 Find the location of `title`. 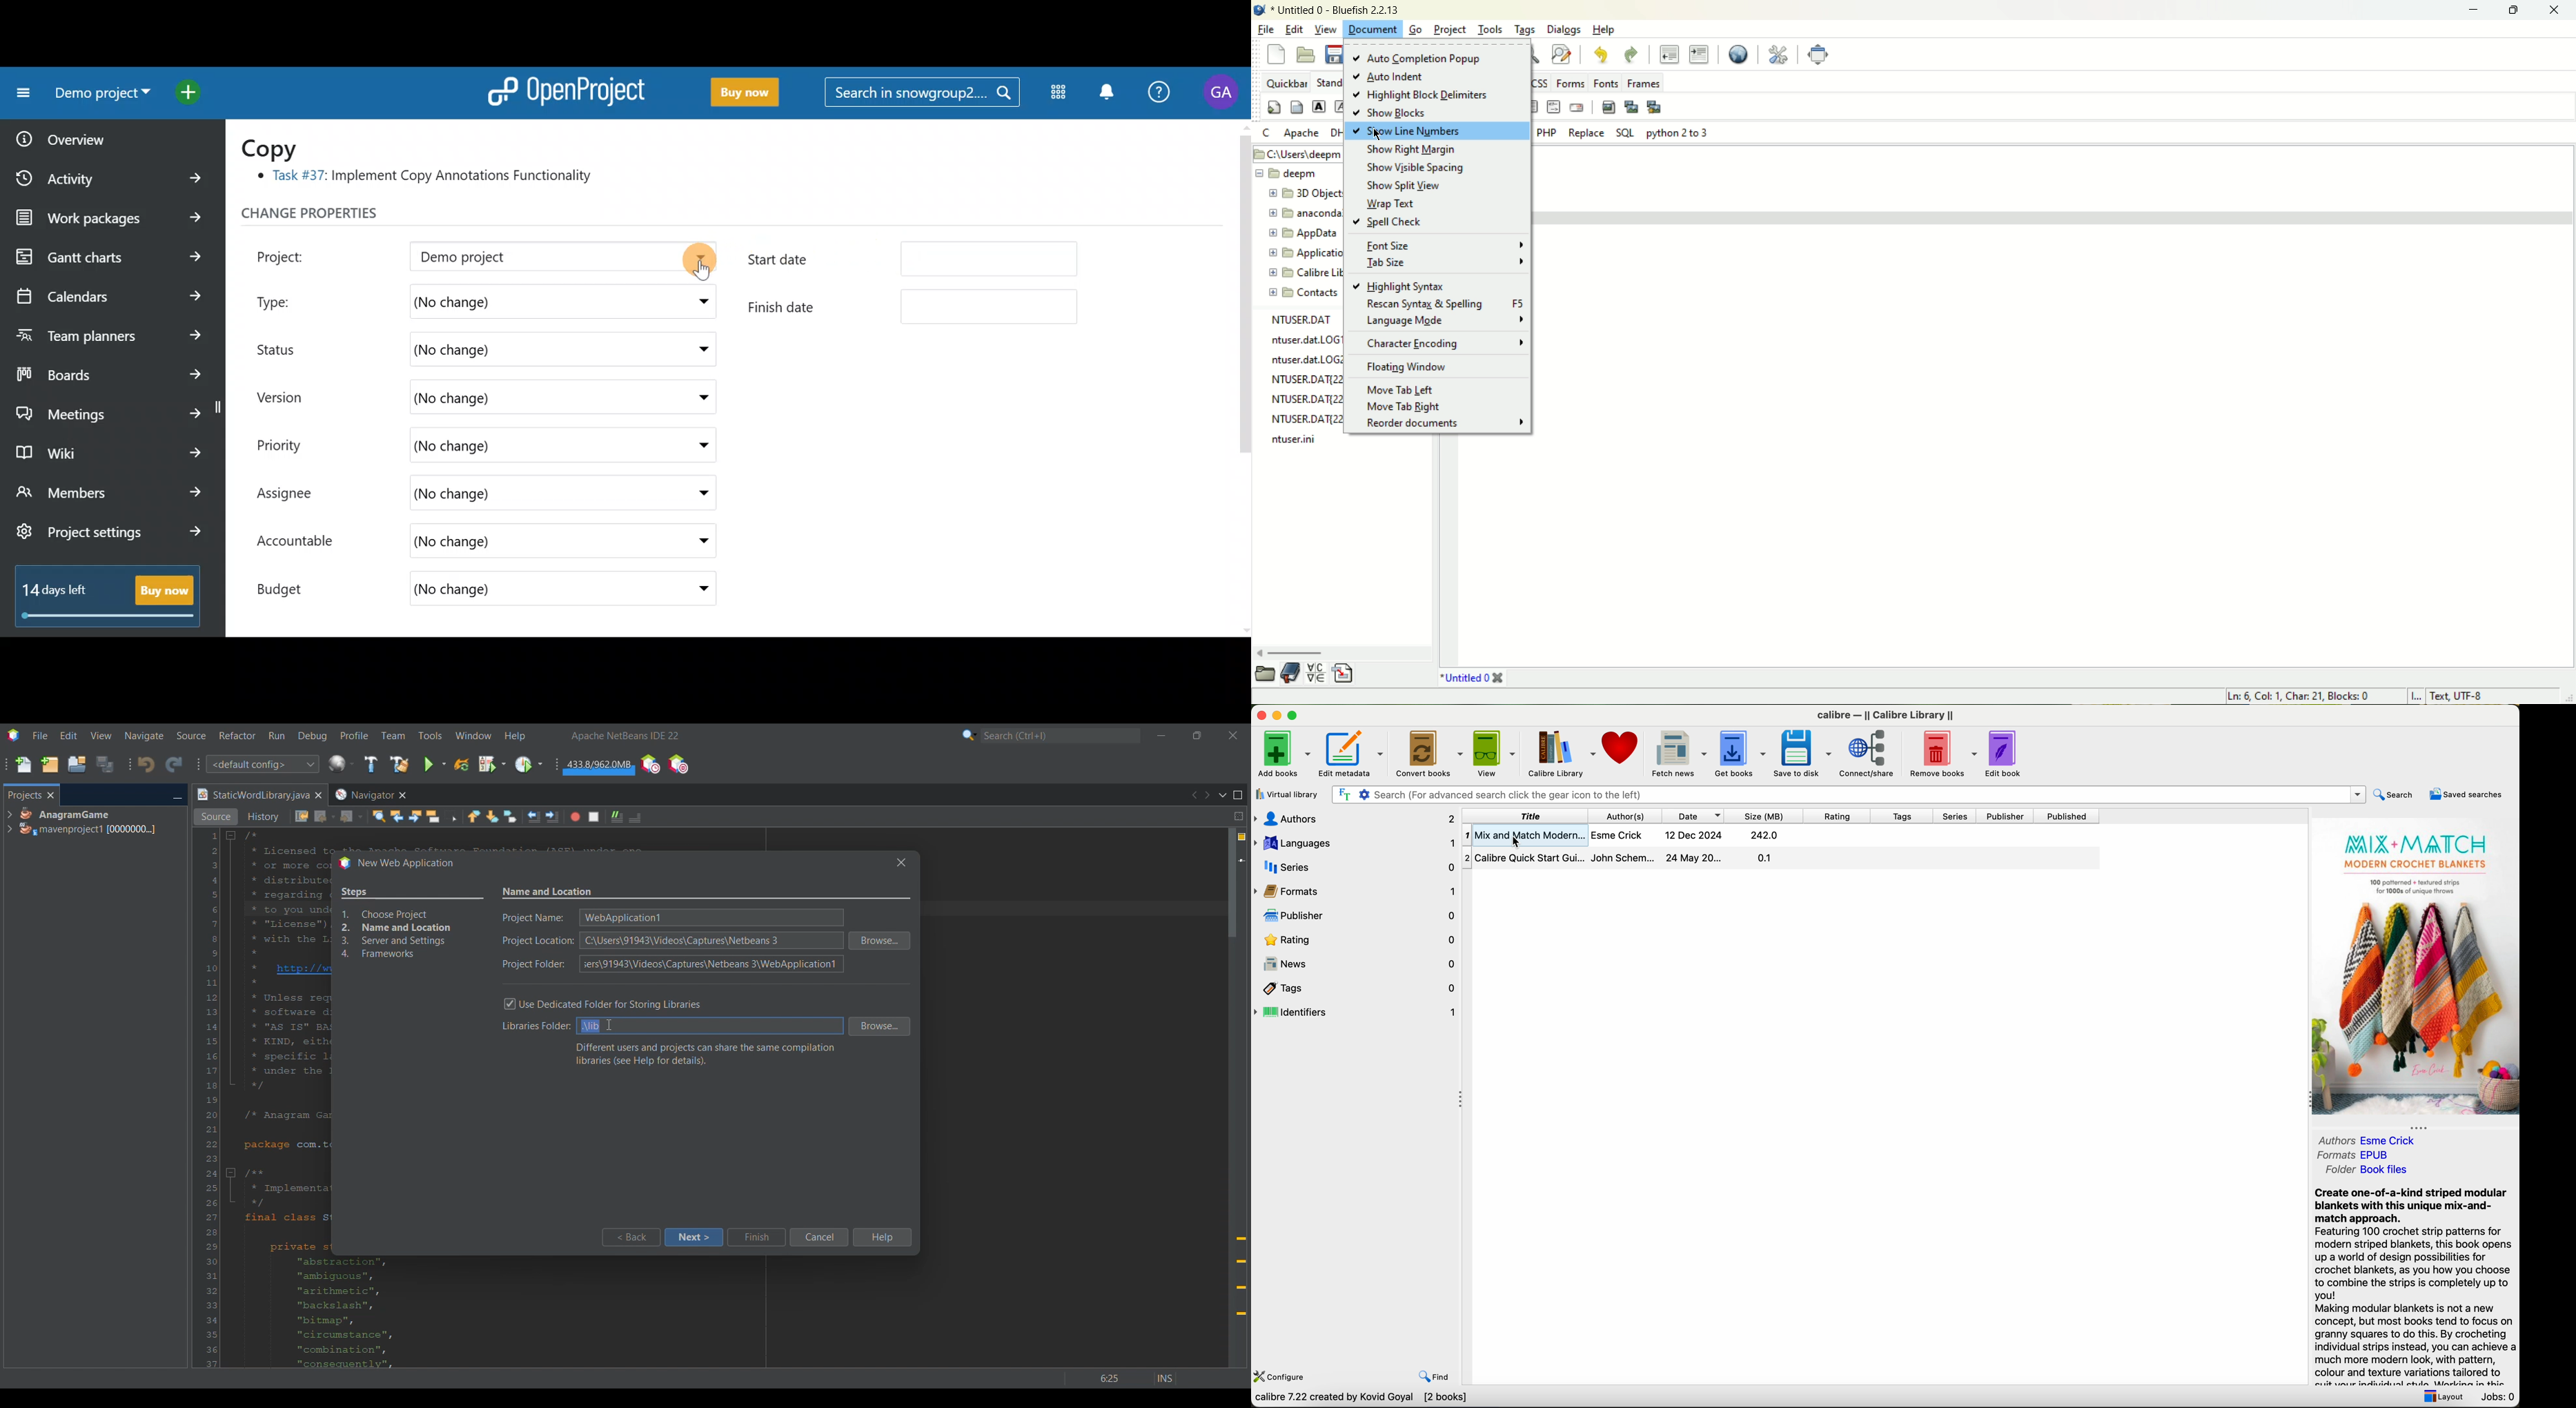

title is located at coordinates (1526, 816).